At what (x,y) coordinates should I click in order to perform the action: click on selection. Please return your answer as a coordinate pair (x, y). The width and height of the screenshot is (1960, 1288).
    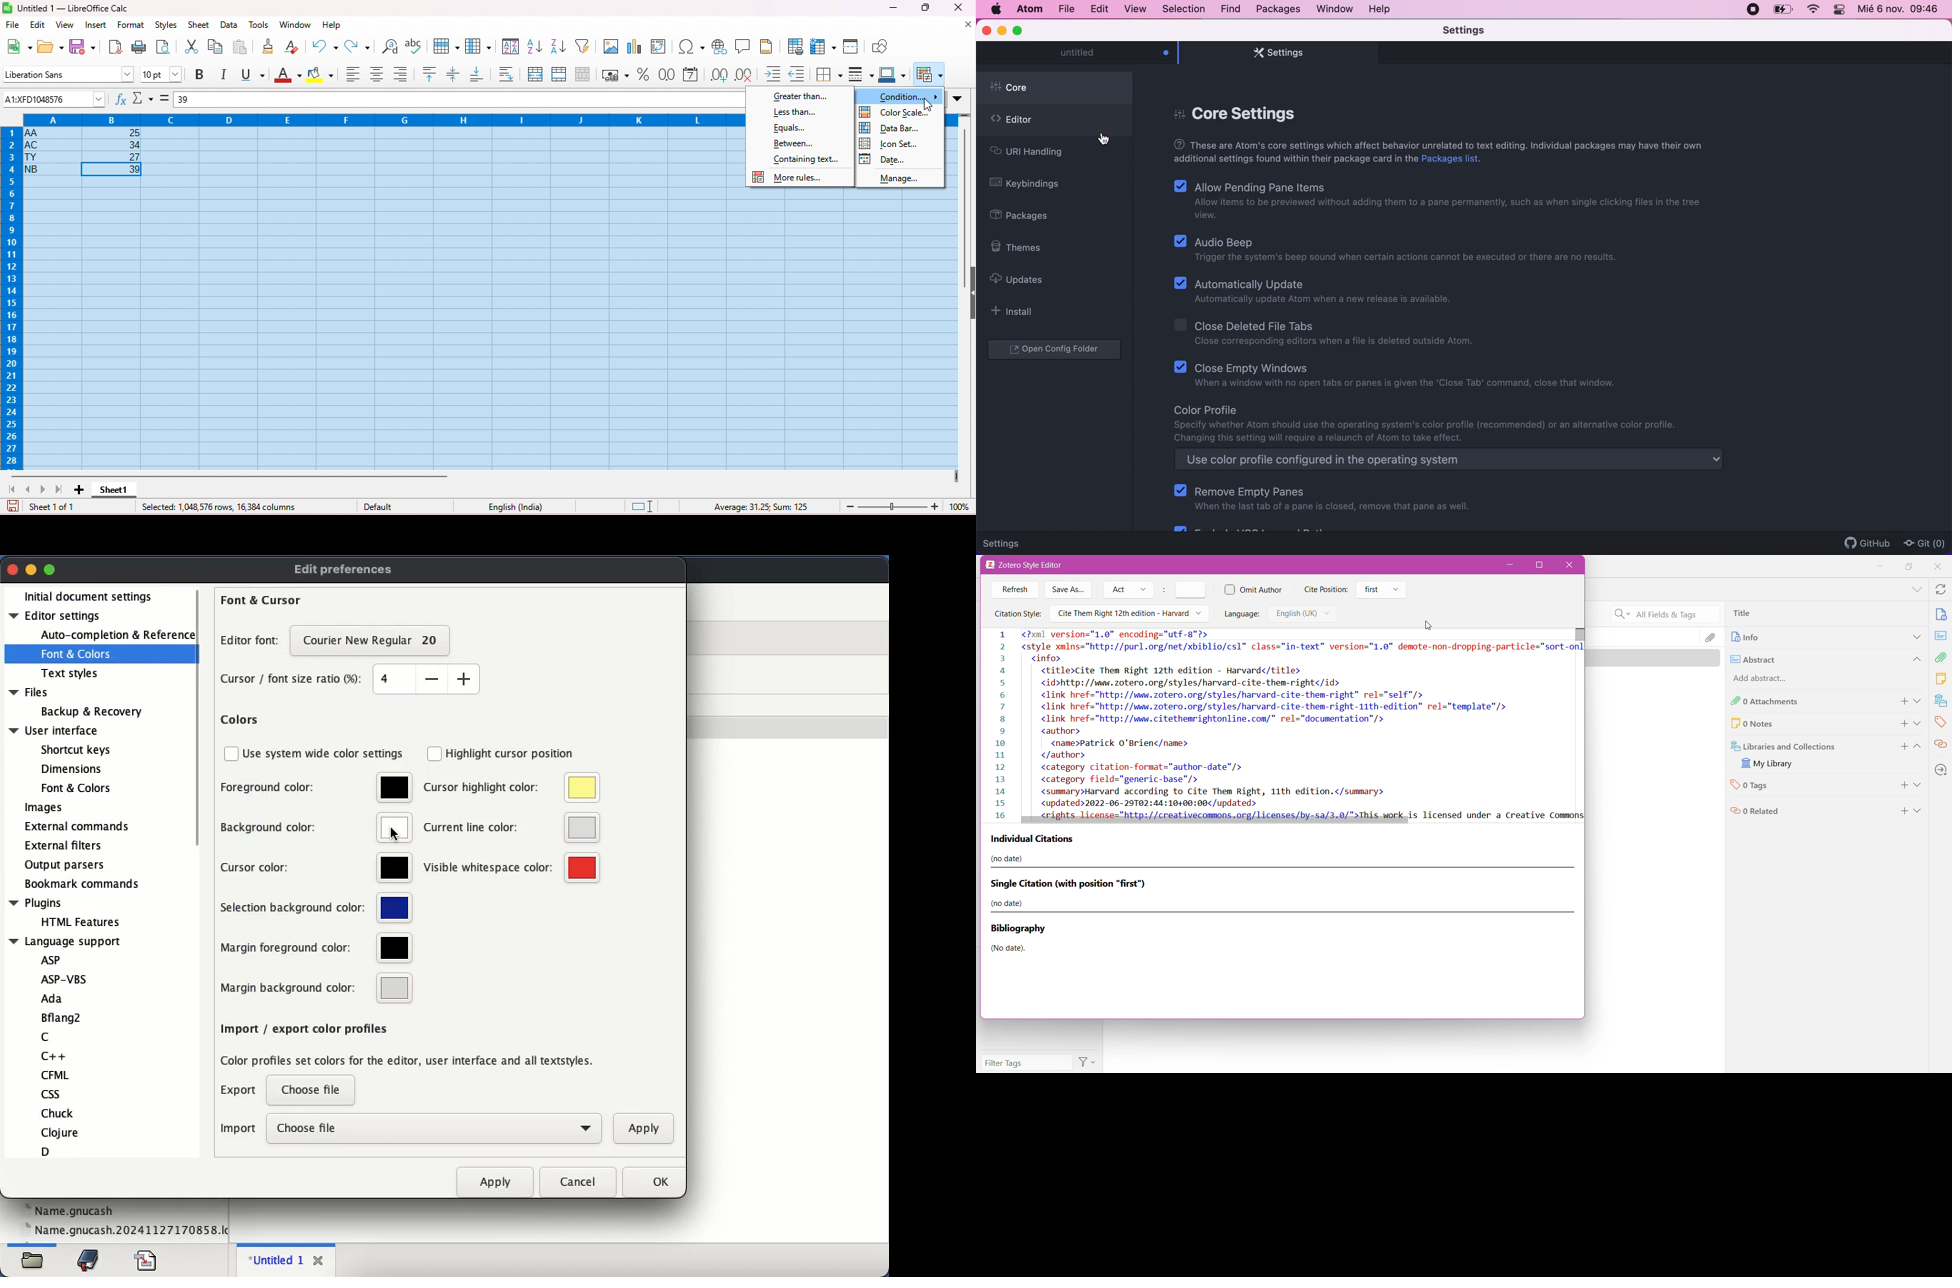
    Looking at the image, I should click on (1183, 10).